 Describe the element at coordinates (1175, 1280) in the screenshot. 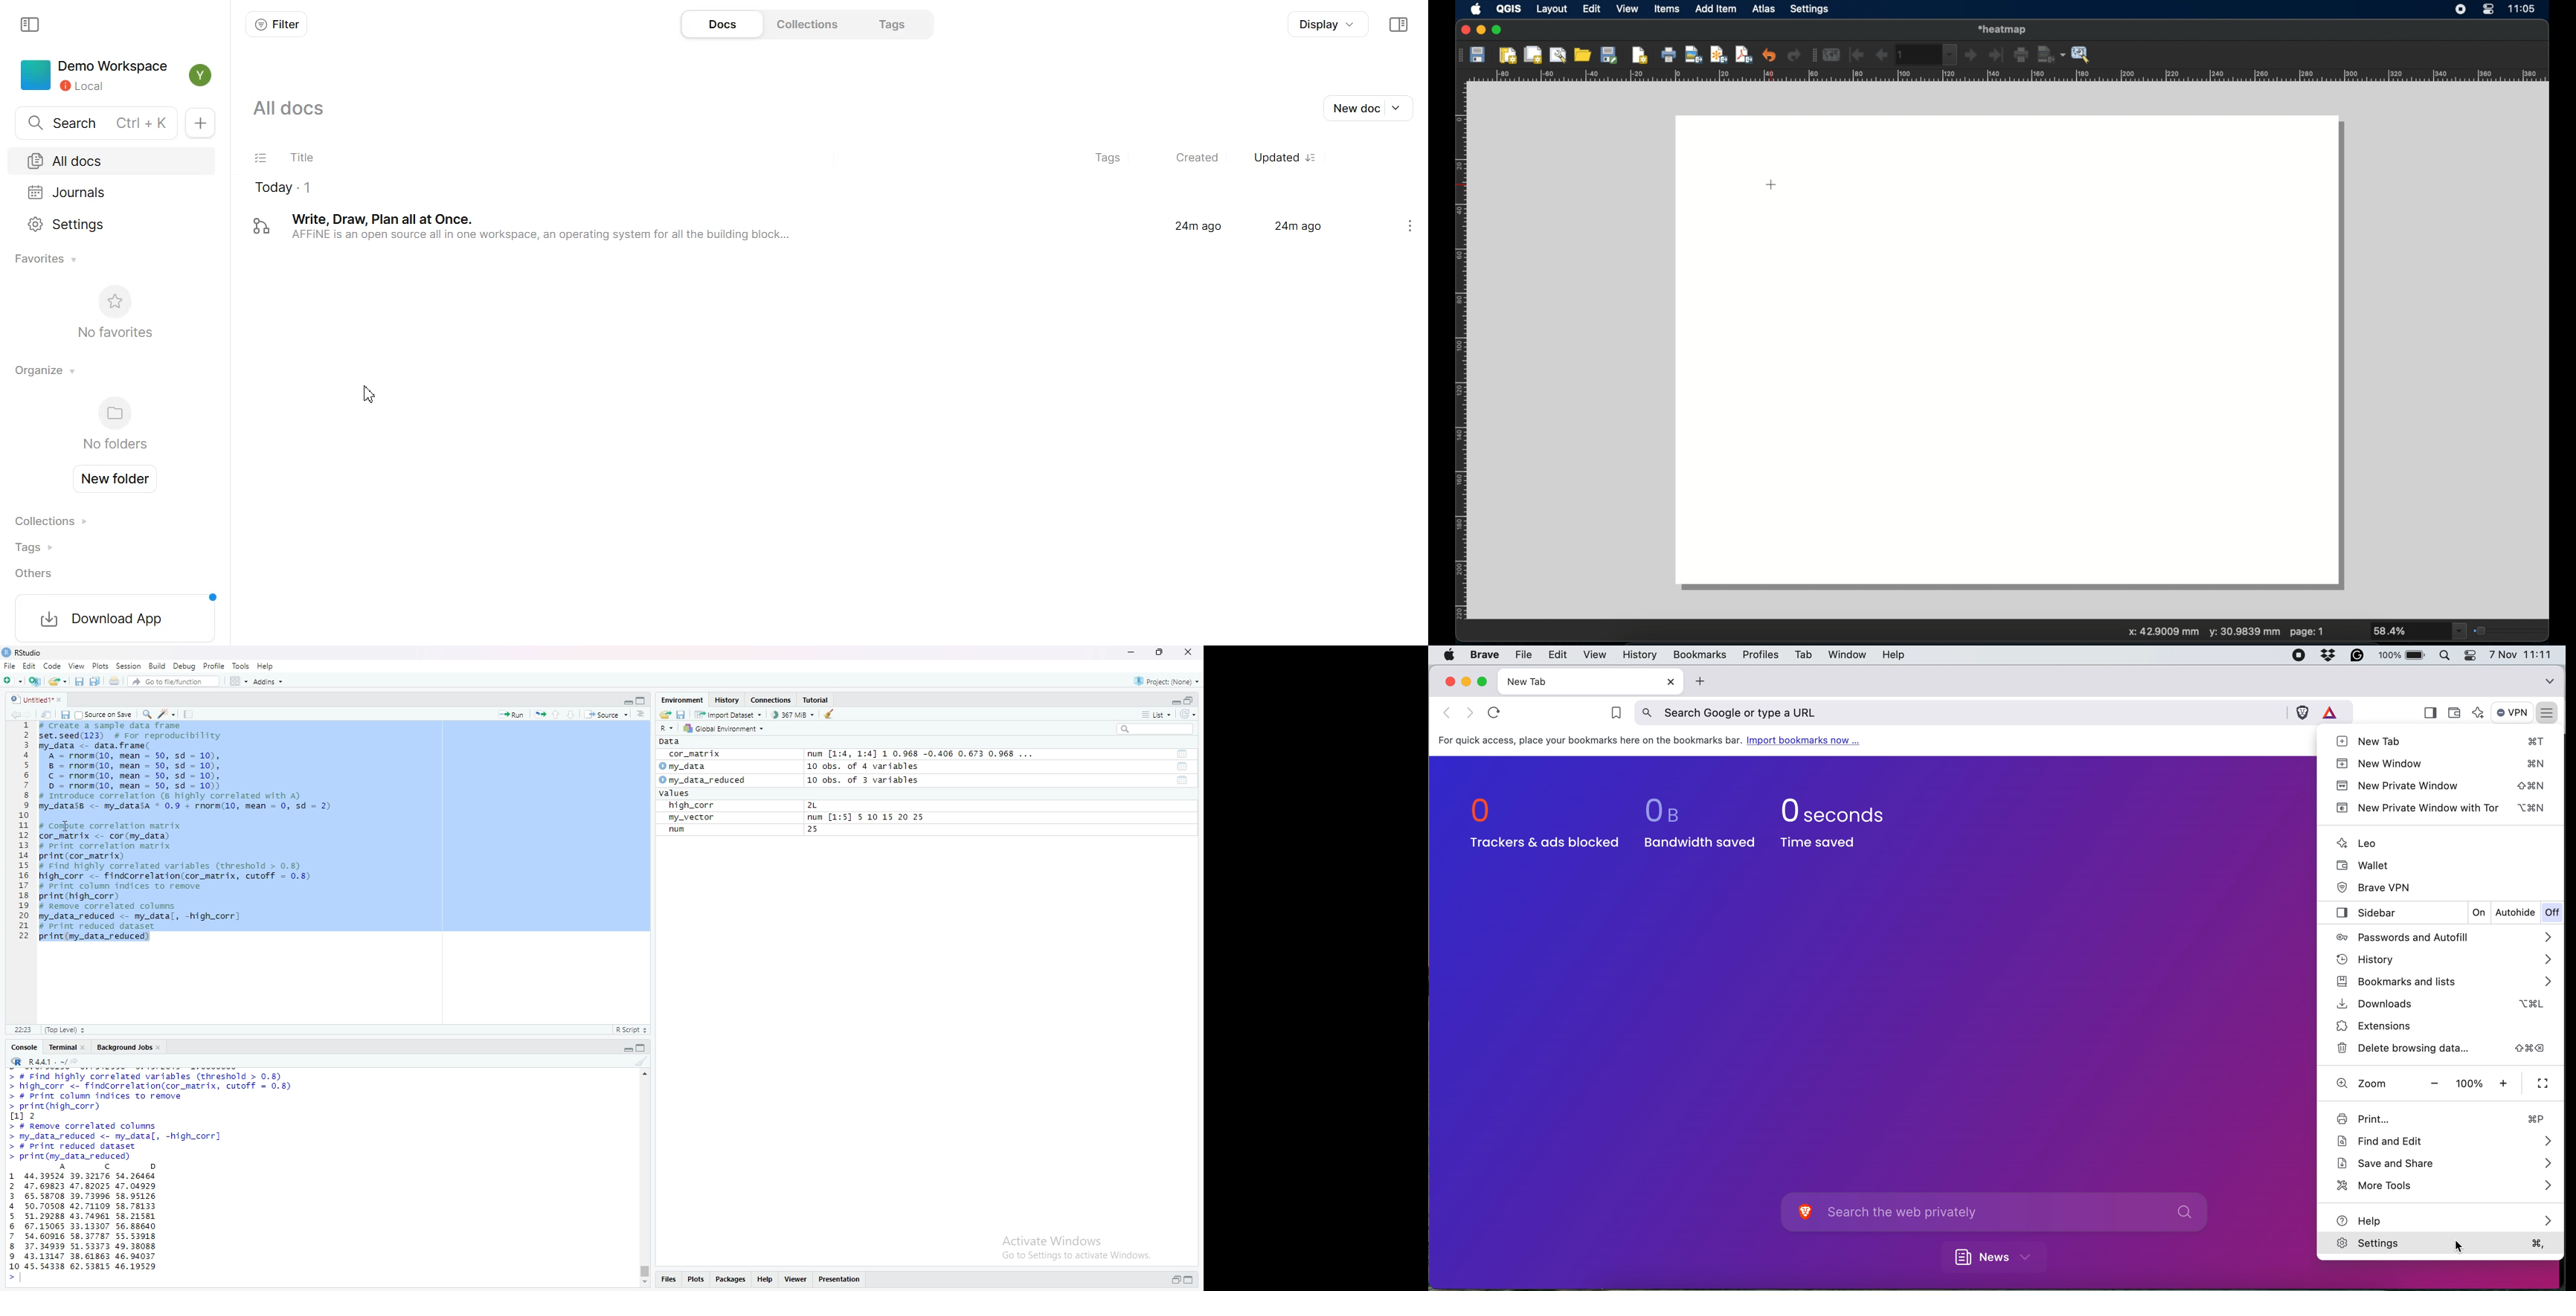

I see `open in separate window` at that location.